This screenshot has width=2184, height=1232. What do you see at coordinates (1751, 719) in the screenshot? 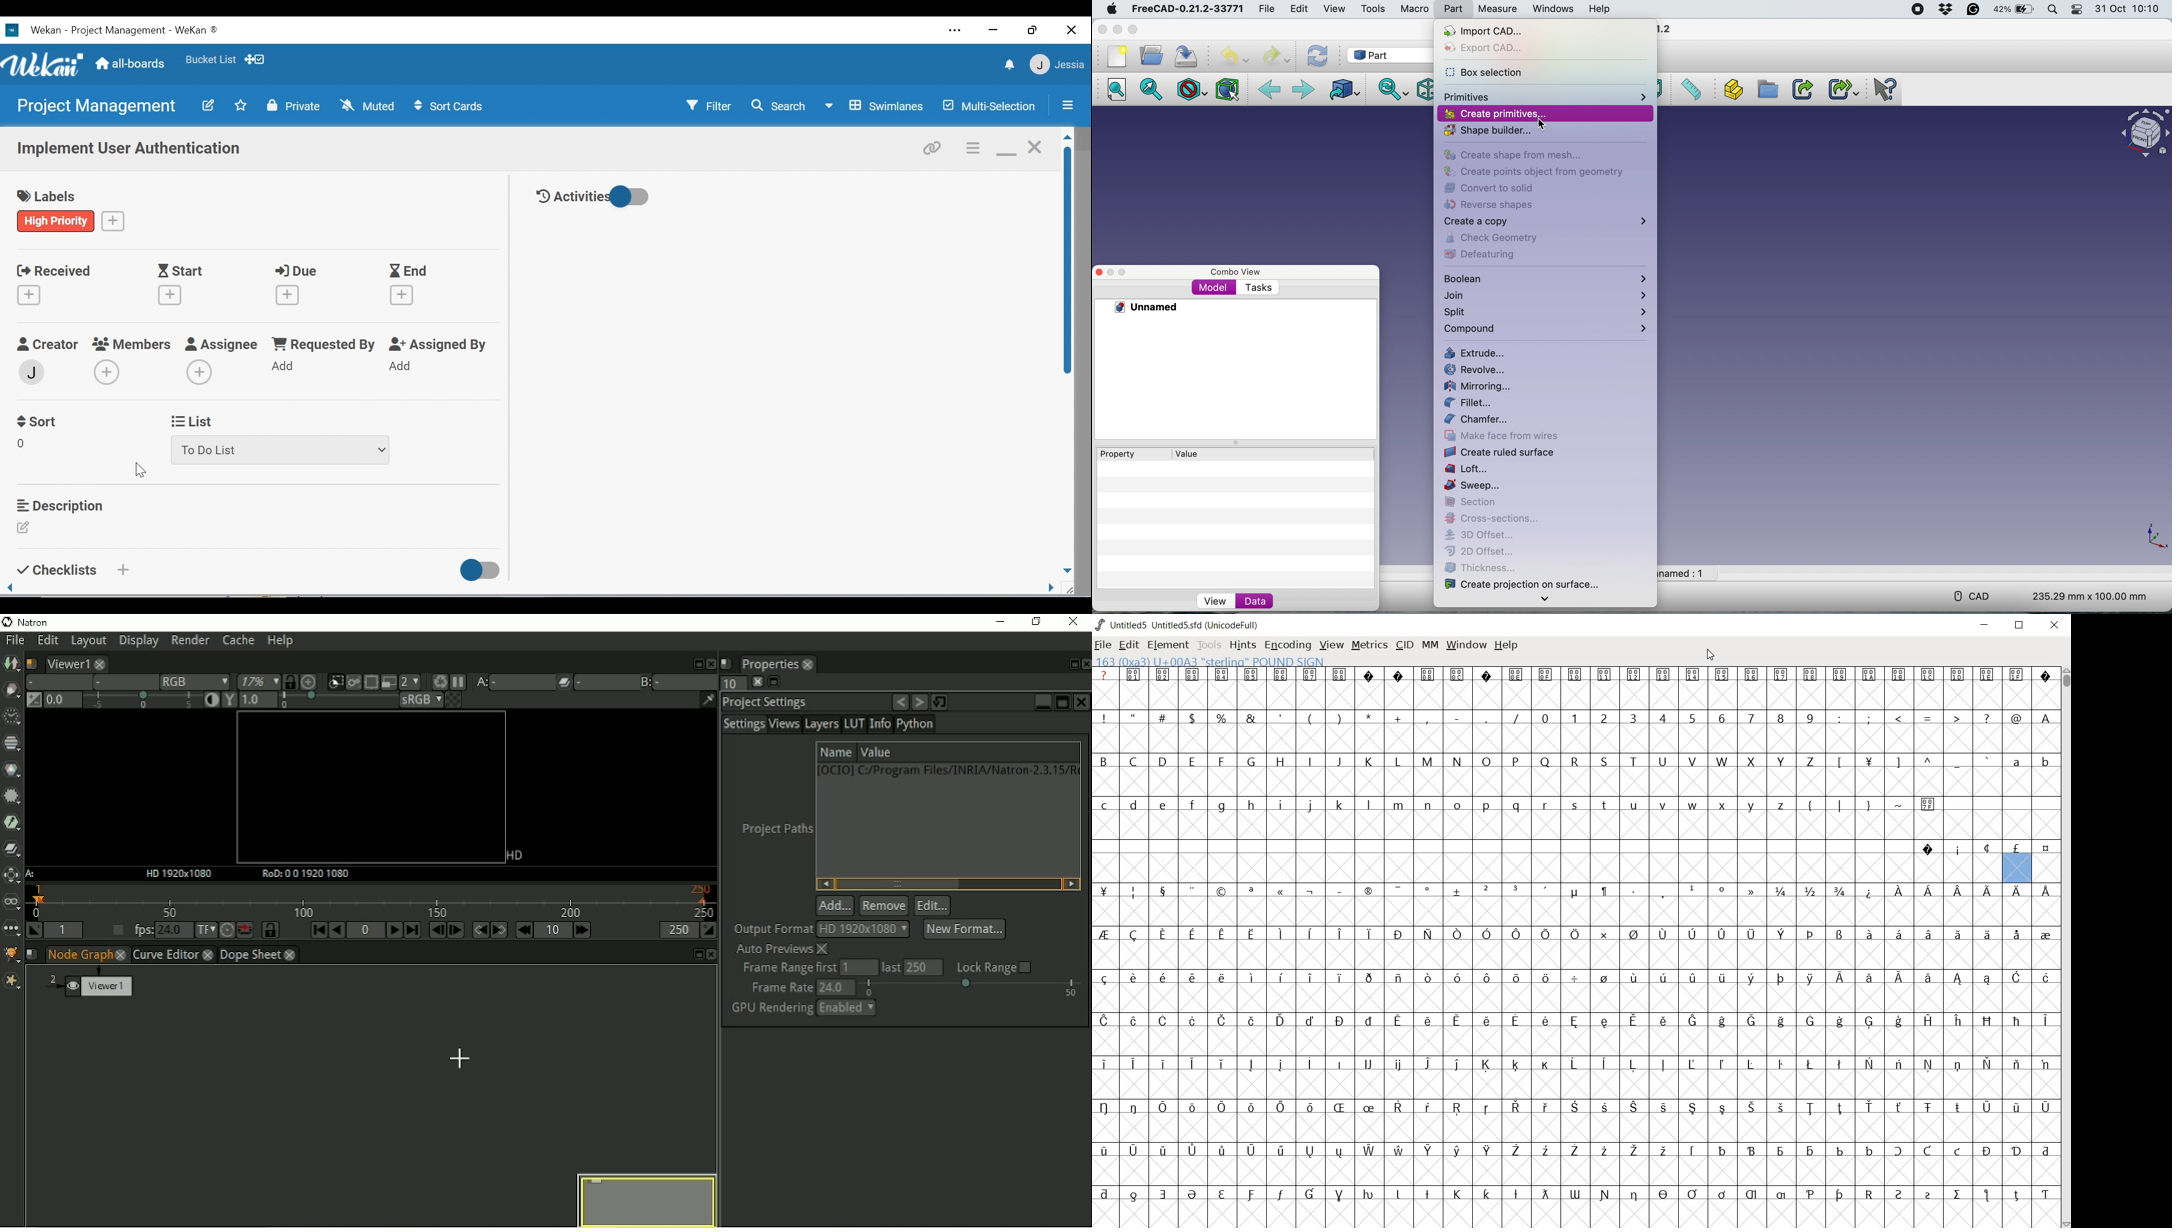
I see `7` at bounding box center [1751, 719].